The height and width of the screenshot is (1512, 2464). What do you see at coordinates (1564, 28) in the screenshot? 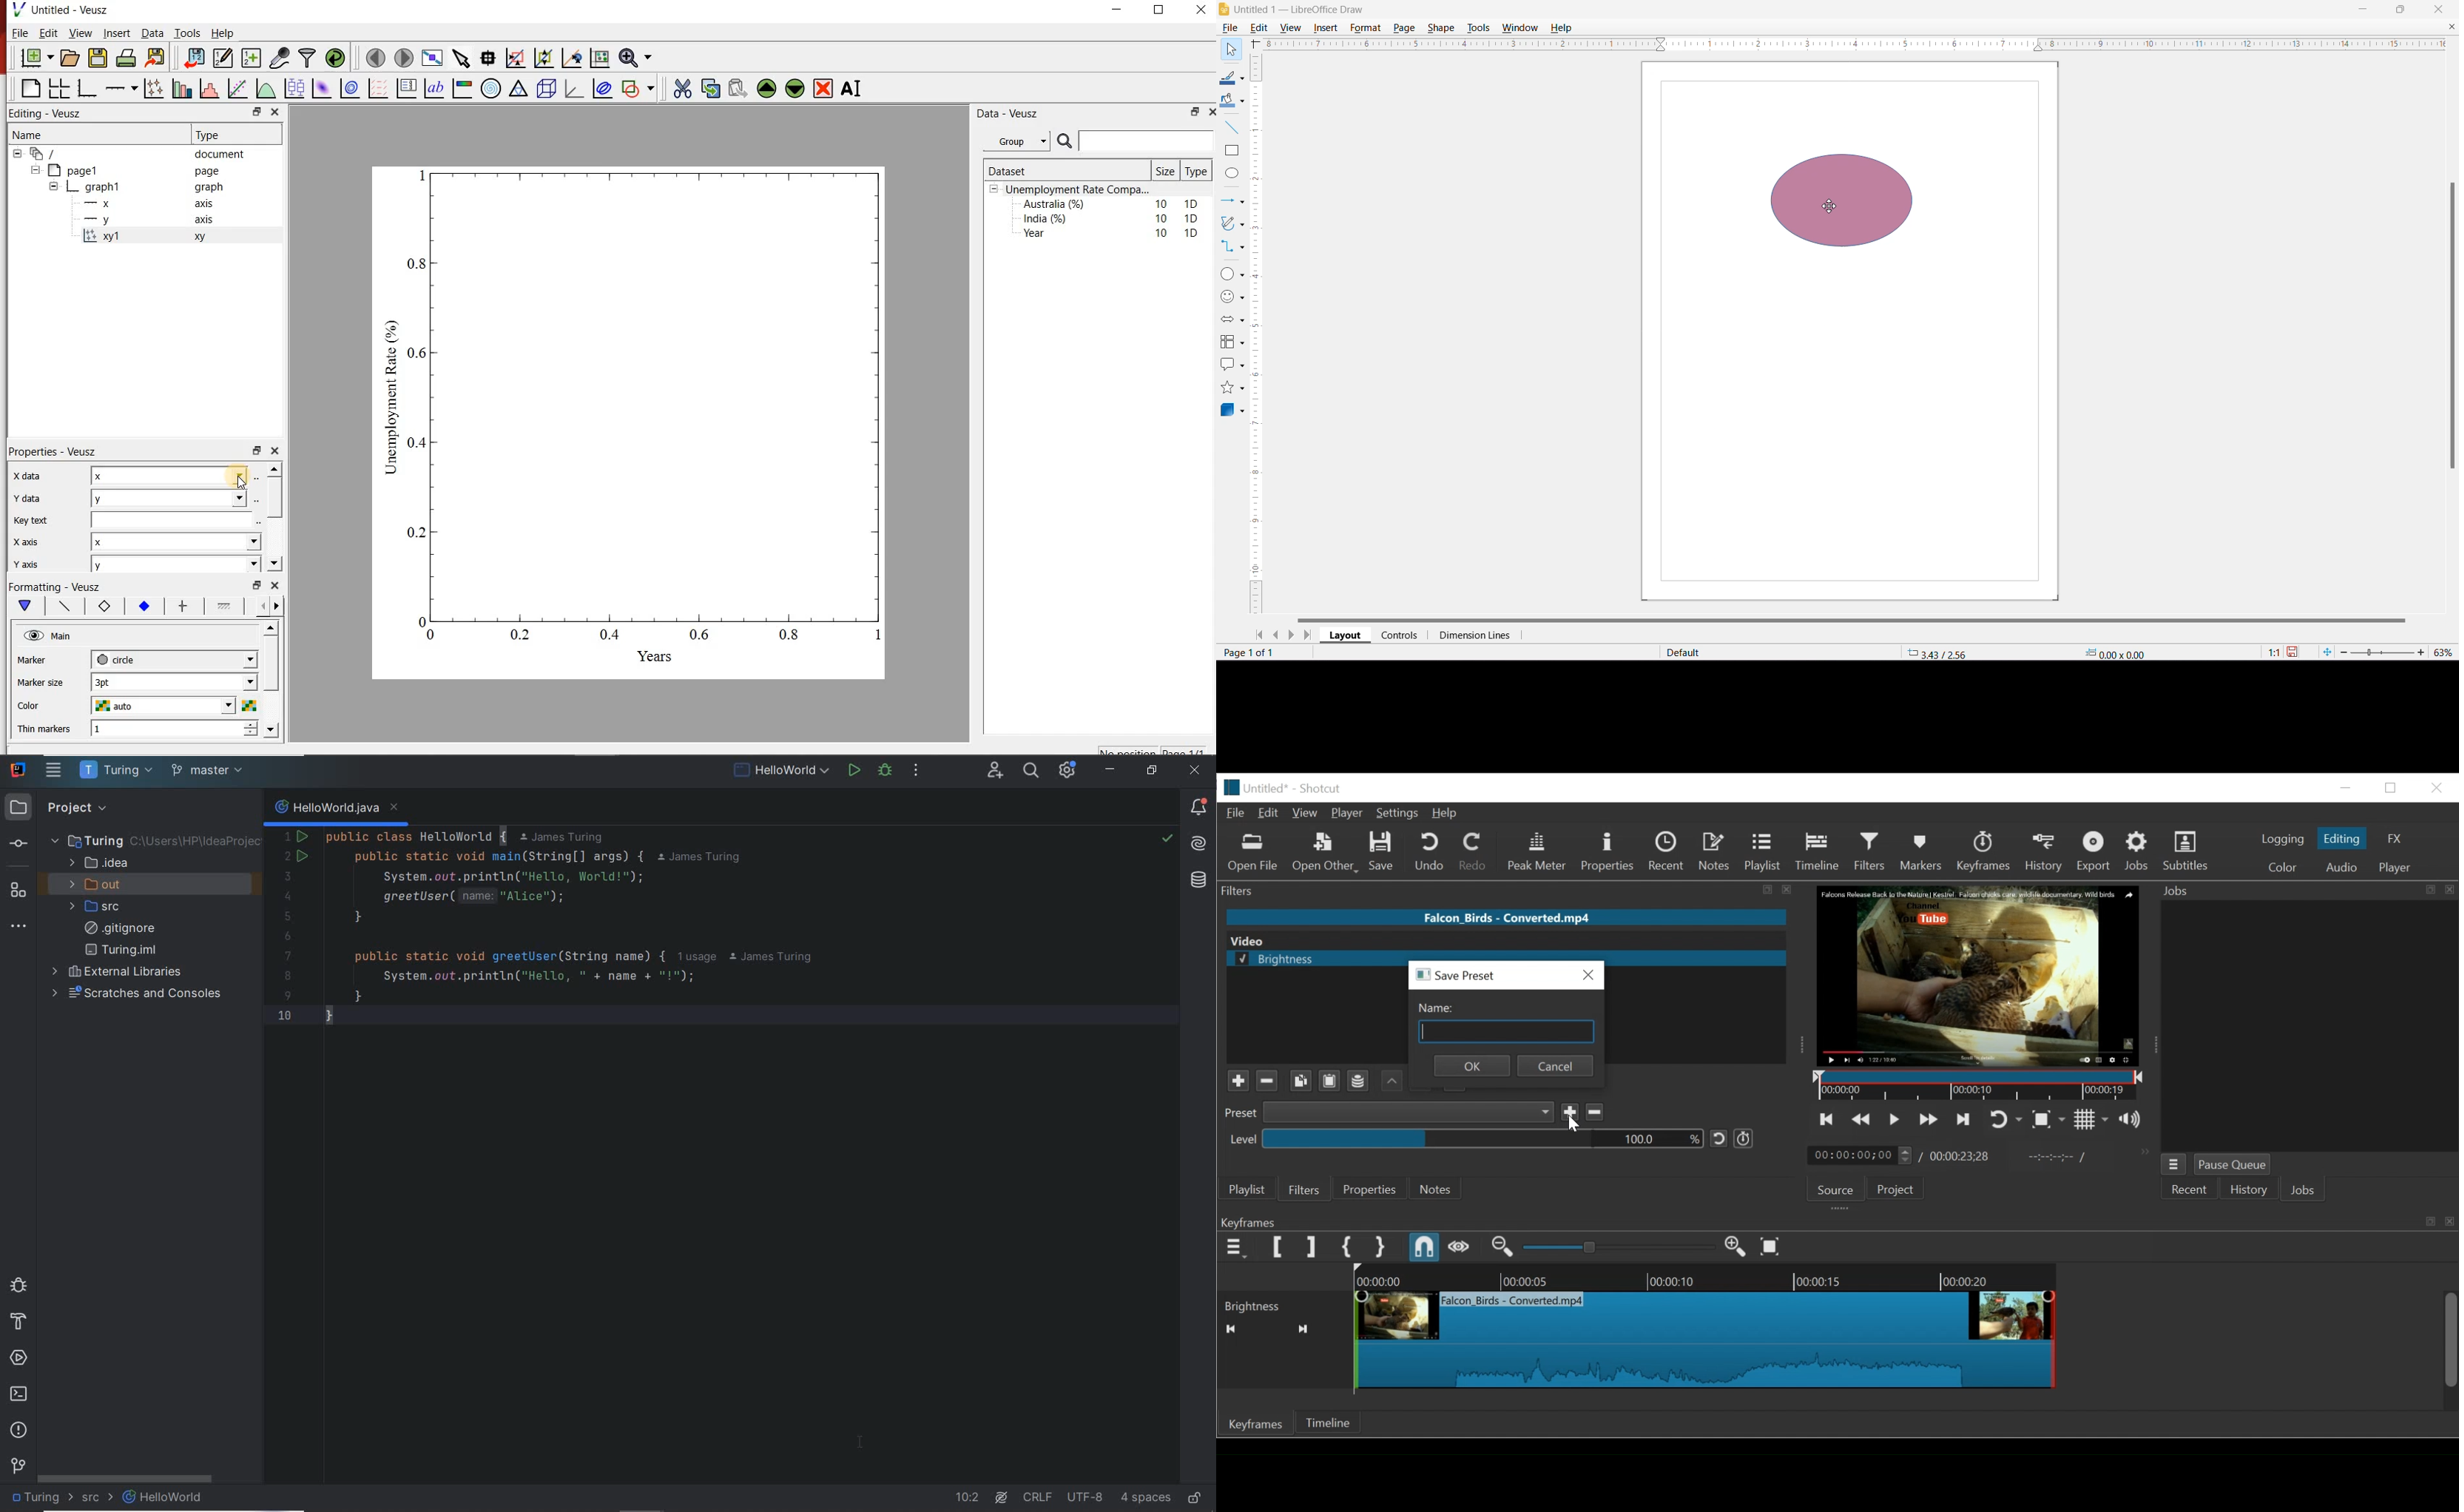
I see `Help` at bounding box center [1564, 28].